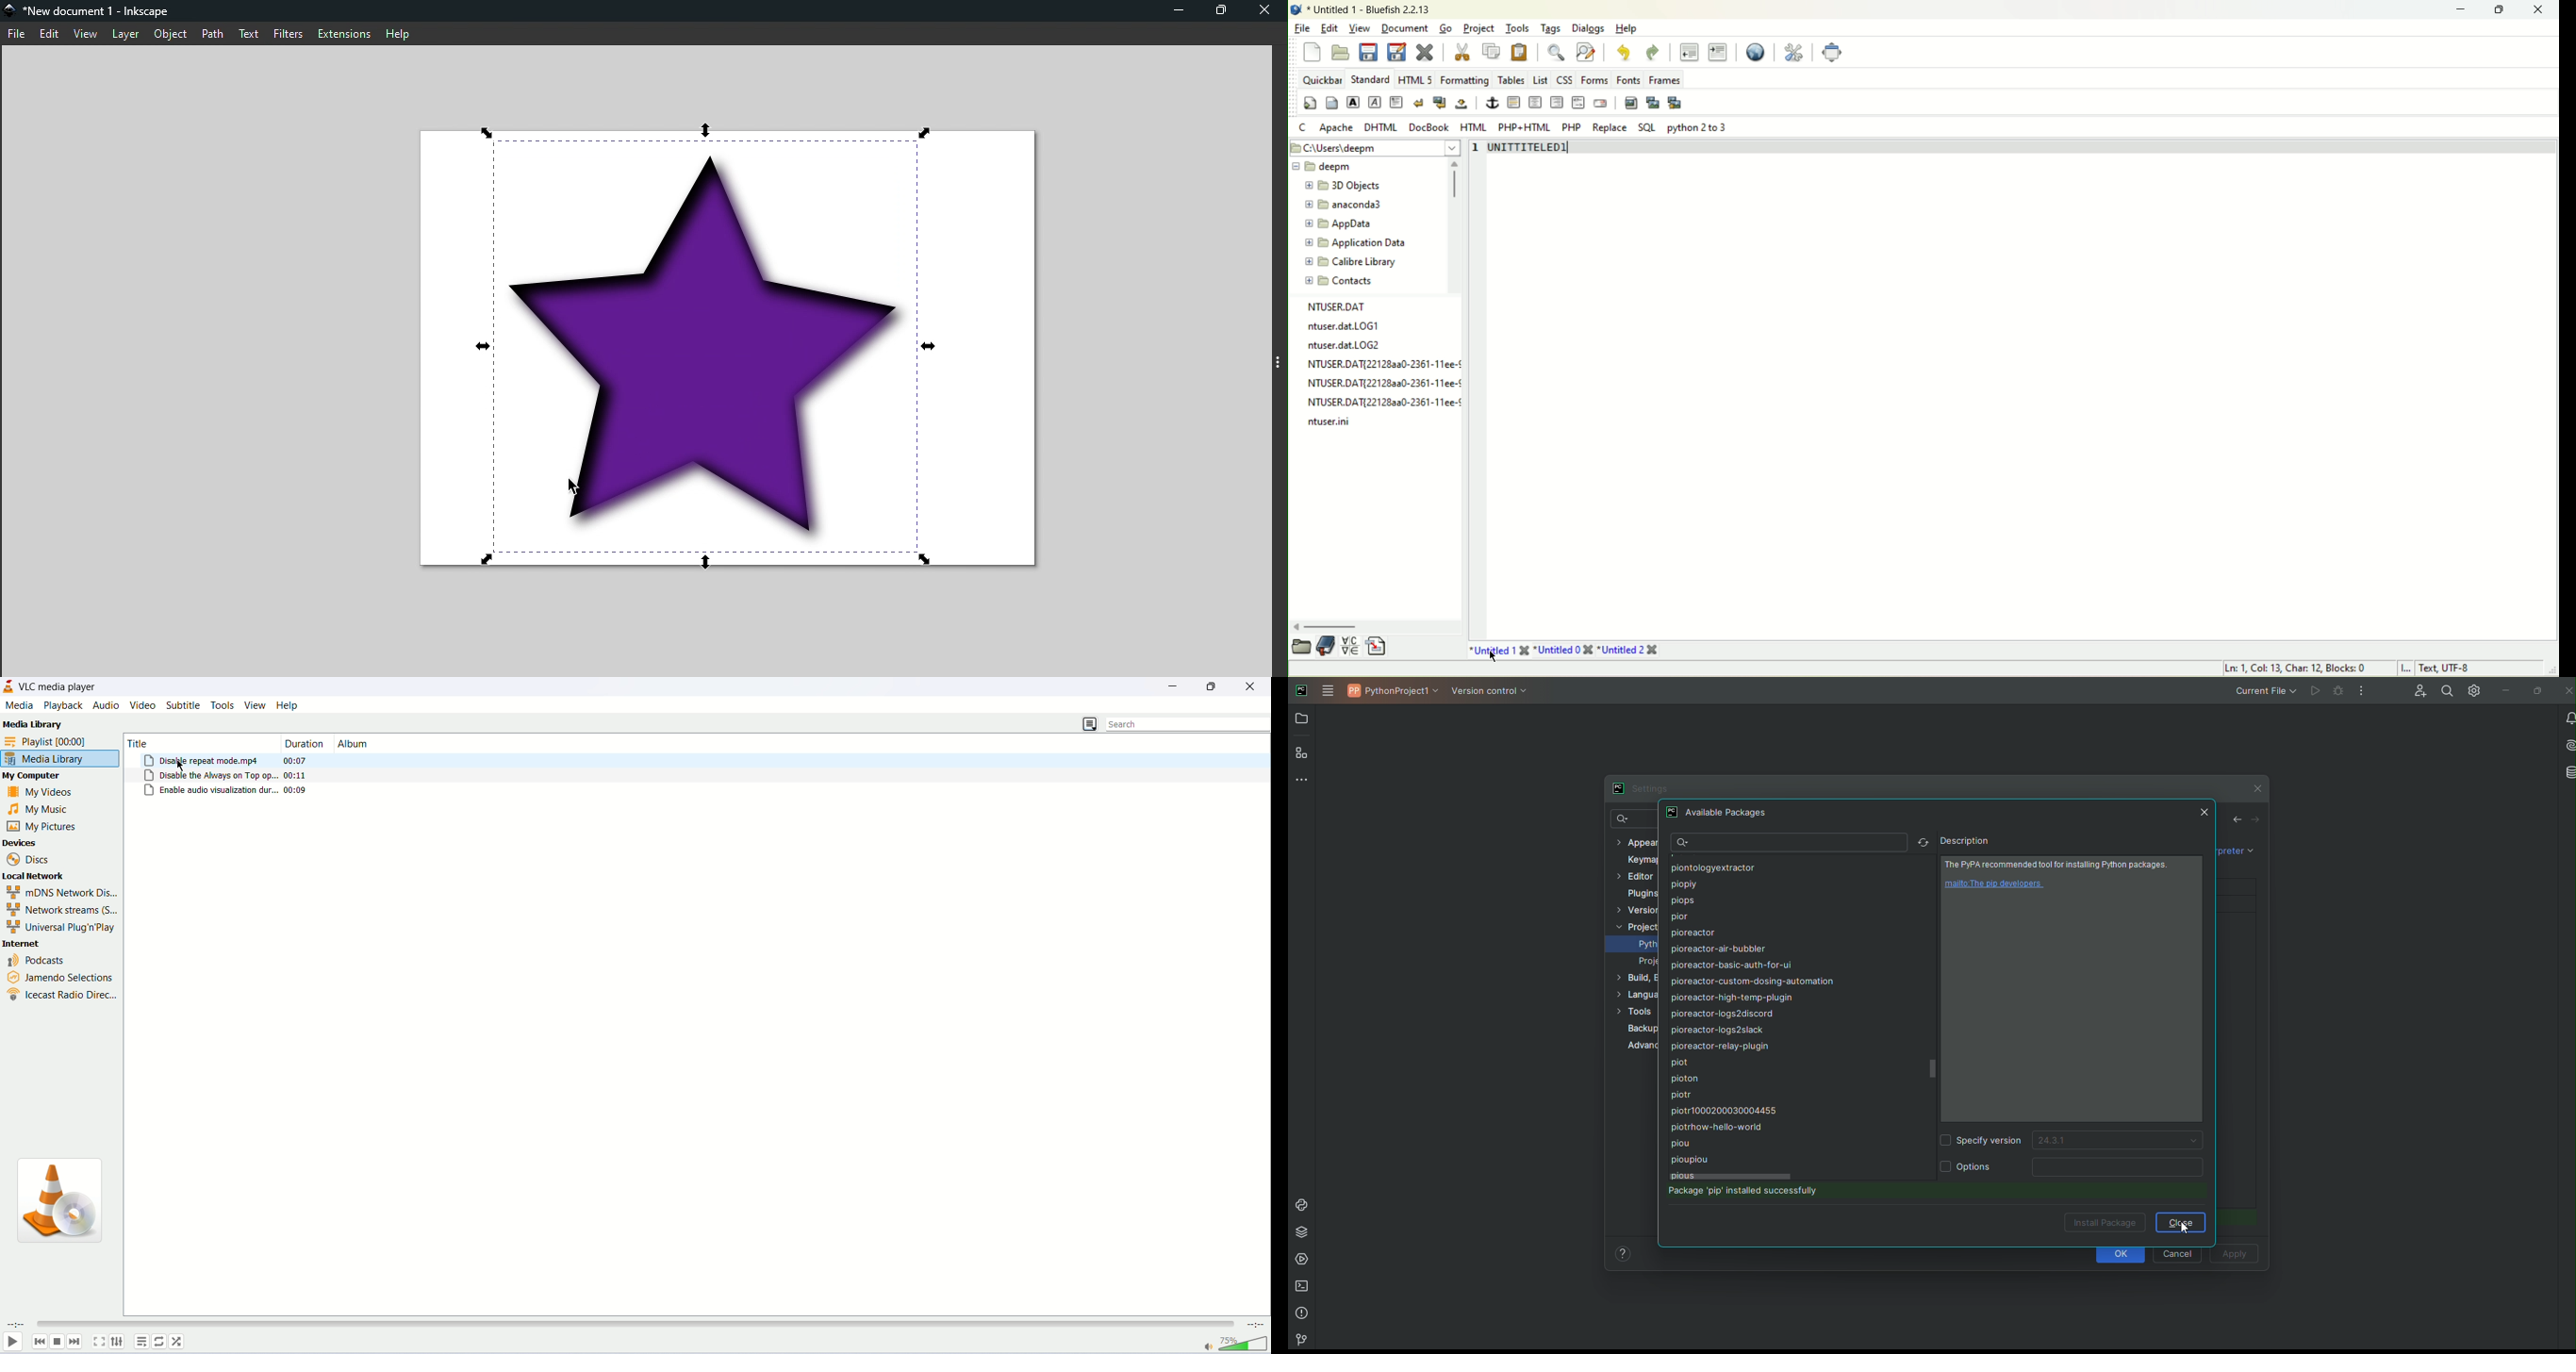 This screenshot has width=2576, height=1372. Describe the element at coordinates (2234, 1255) in the screenshot. I see `Apply` at that location.